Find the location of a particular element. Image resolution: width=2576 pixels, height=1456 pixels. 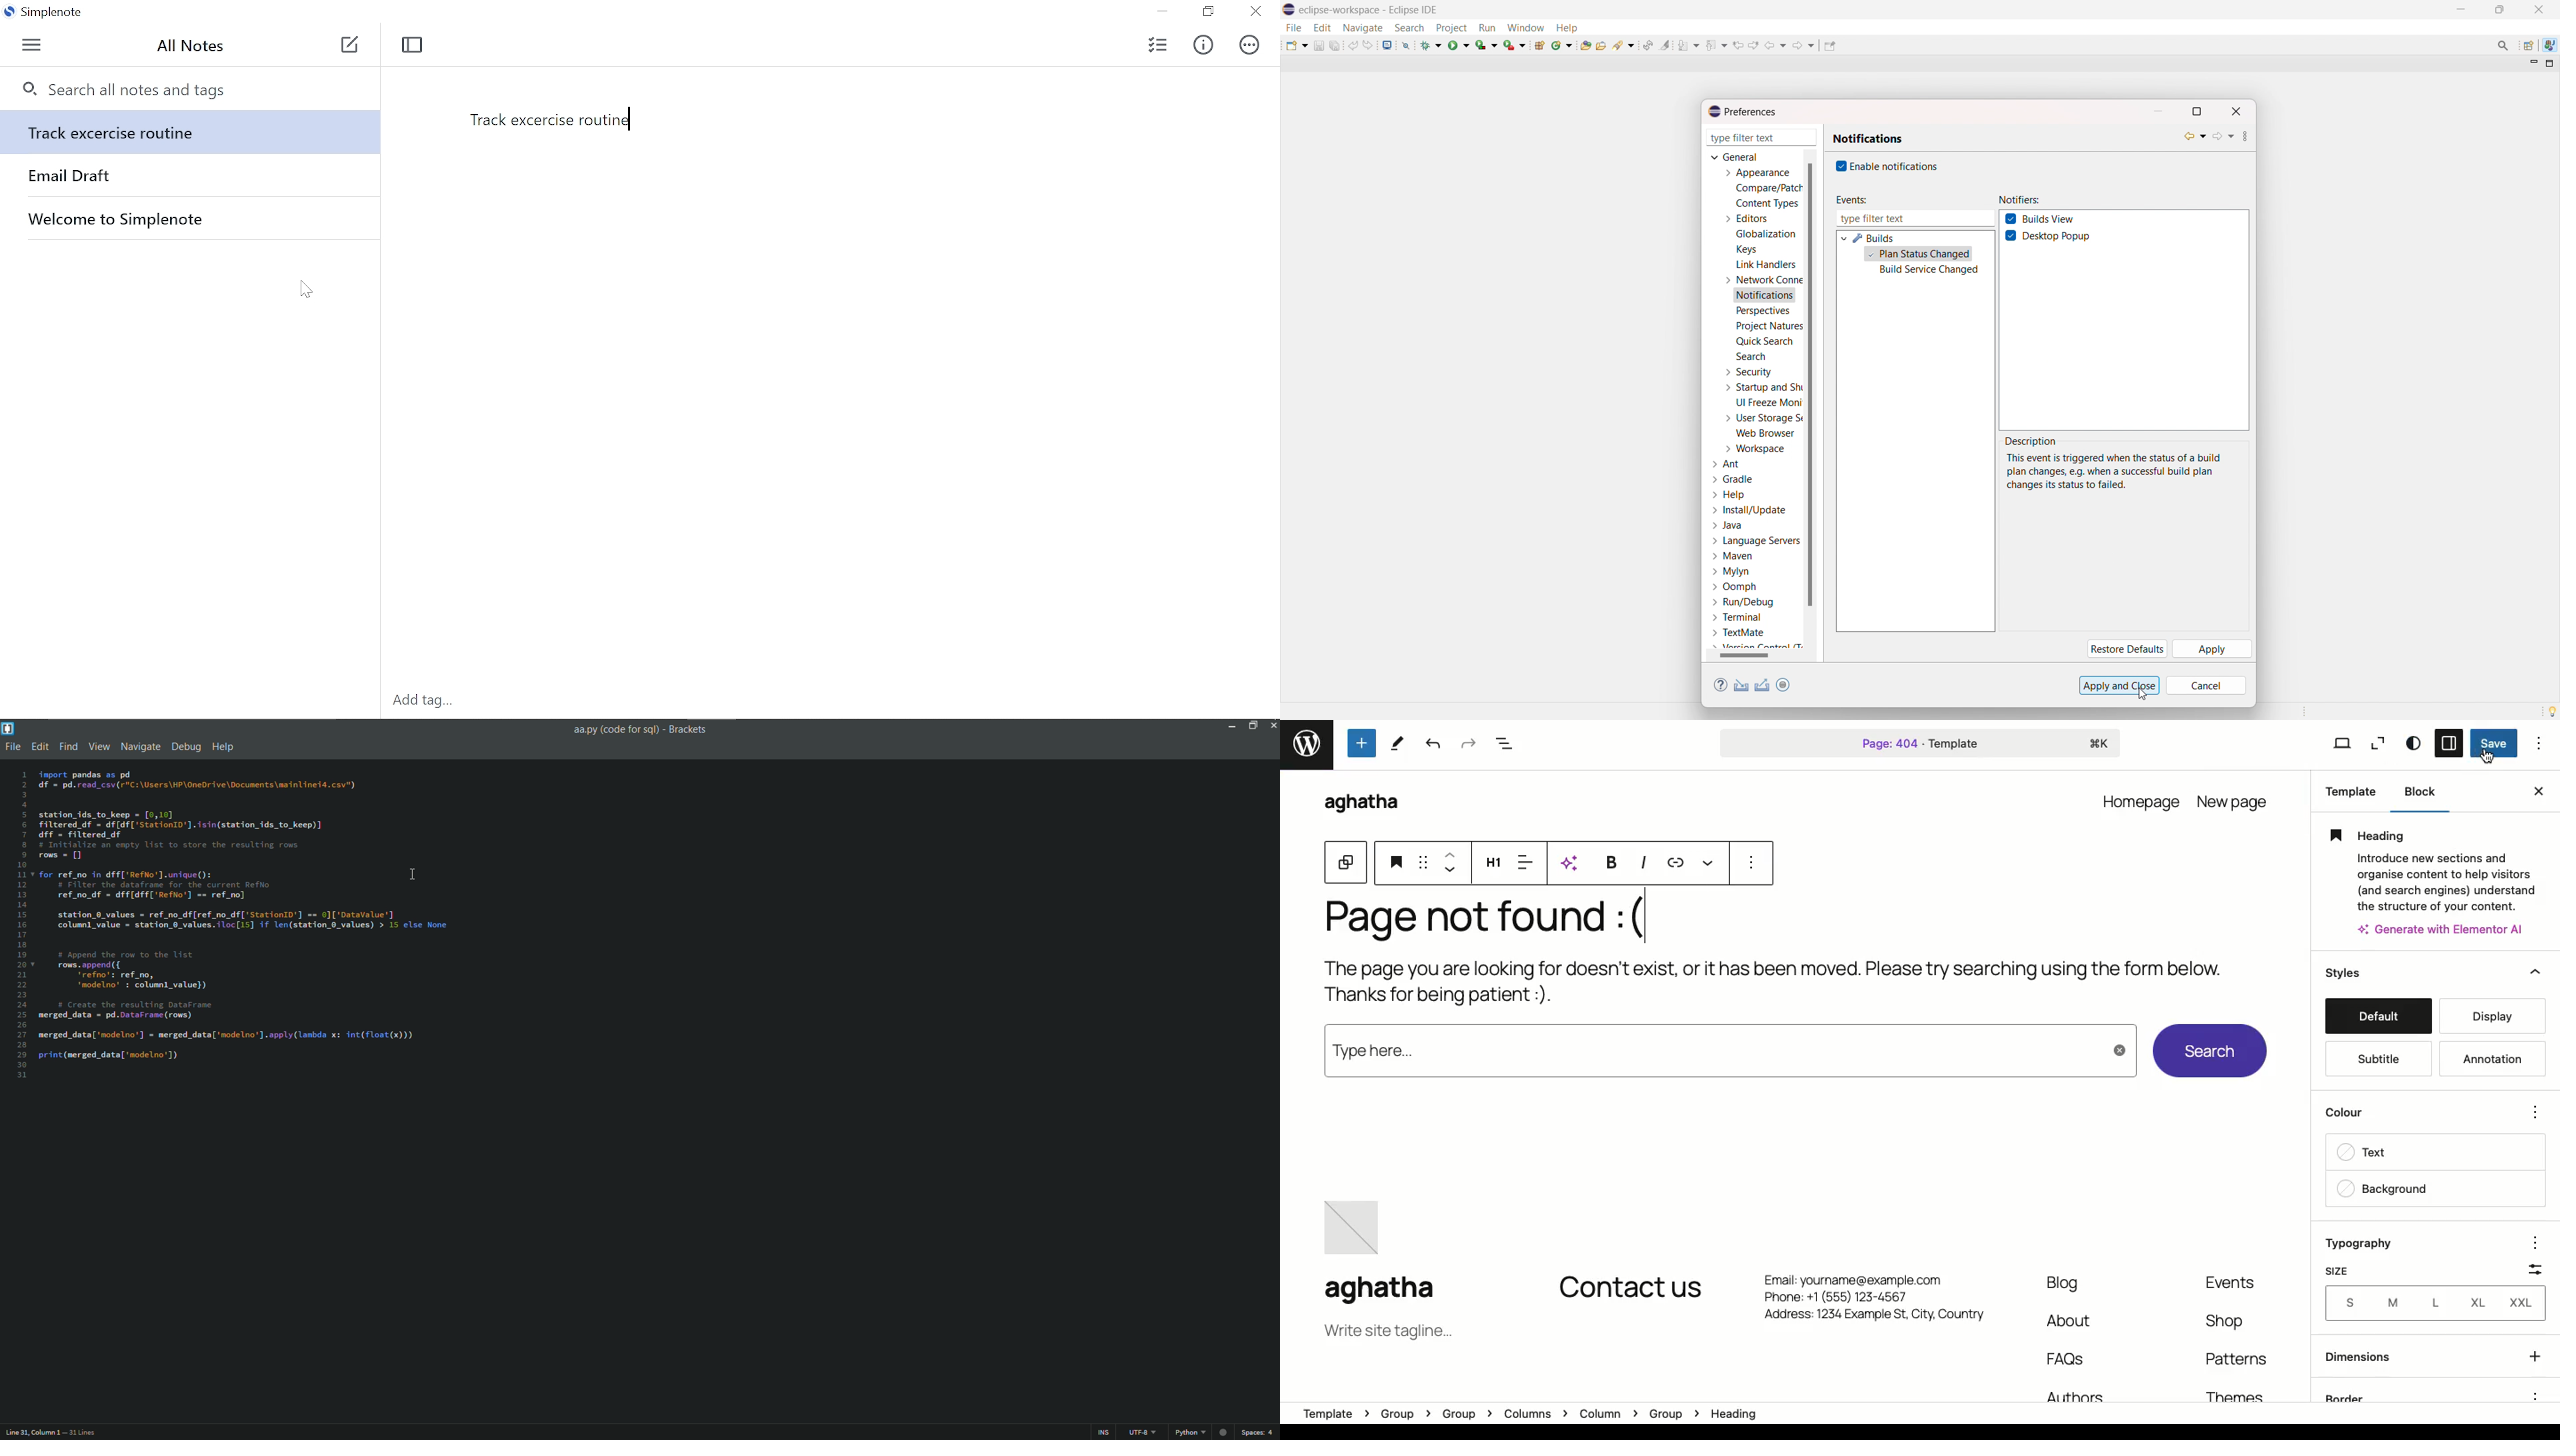

dimensions is located at coordinates (2433, 1356).